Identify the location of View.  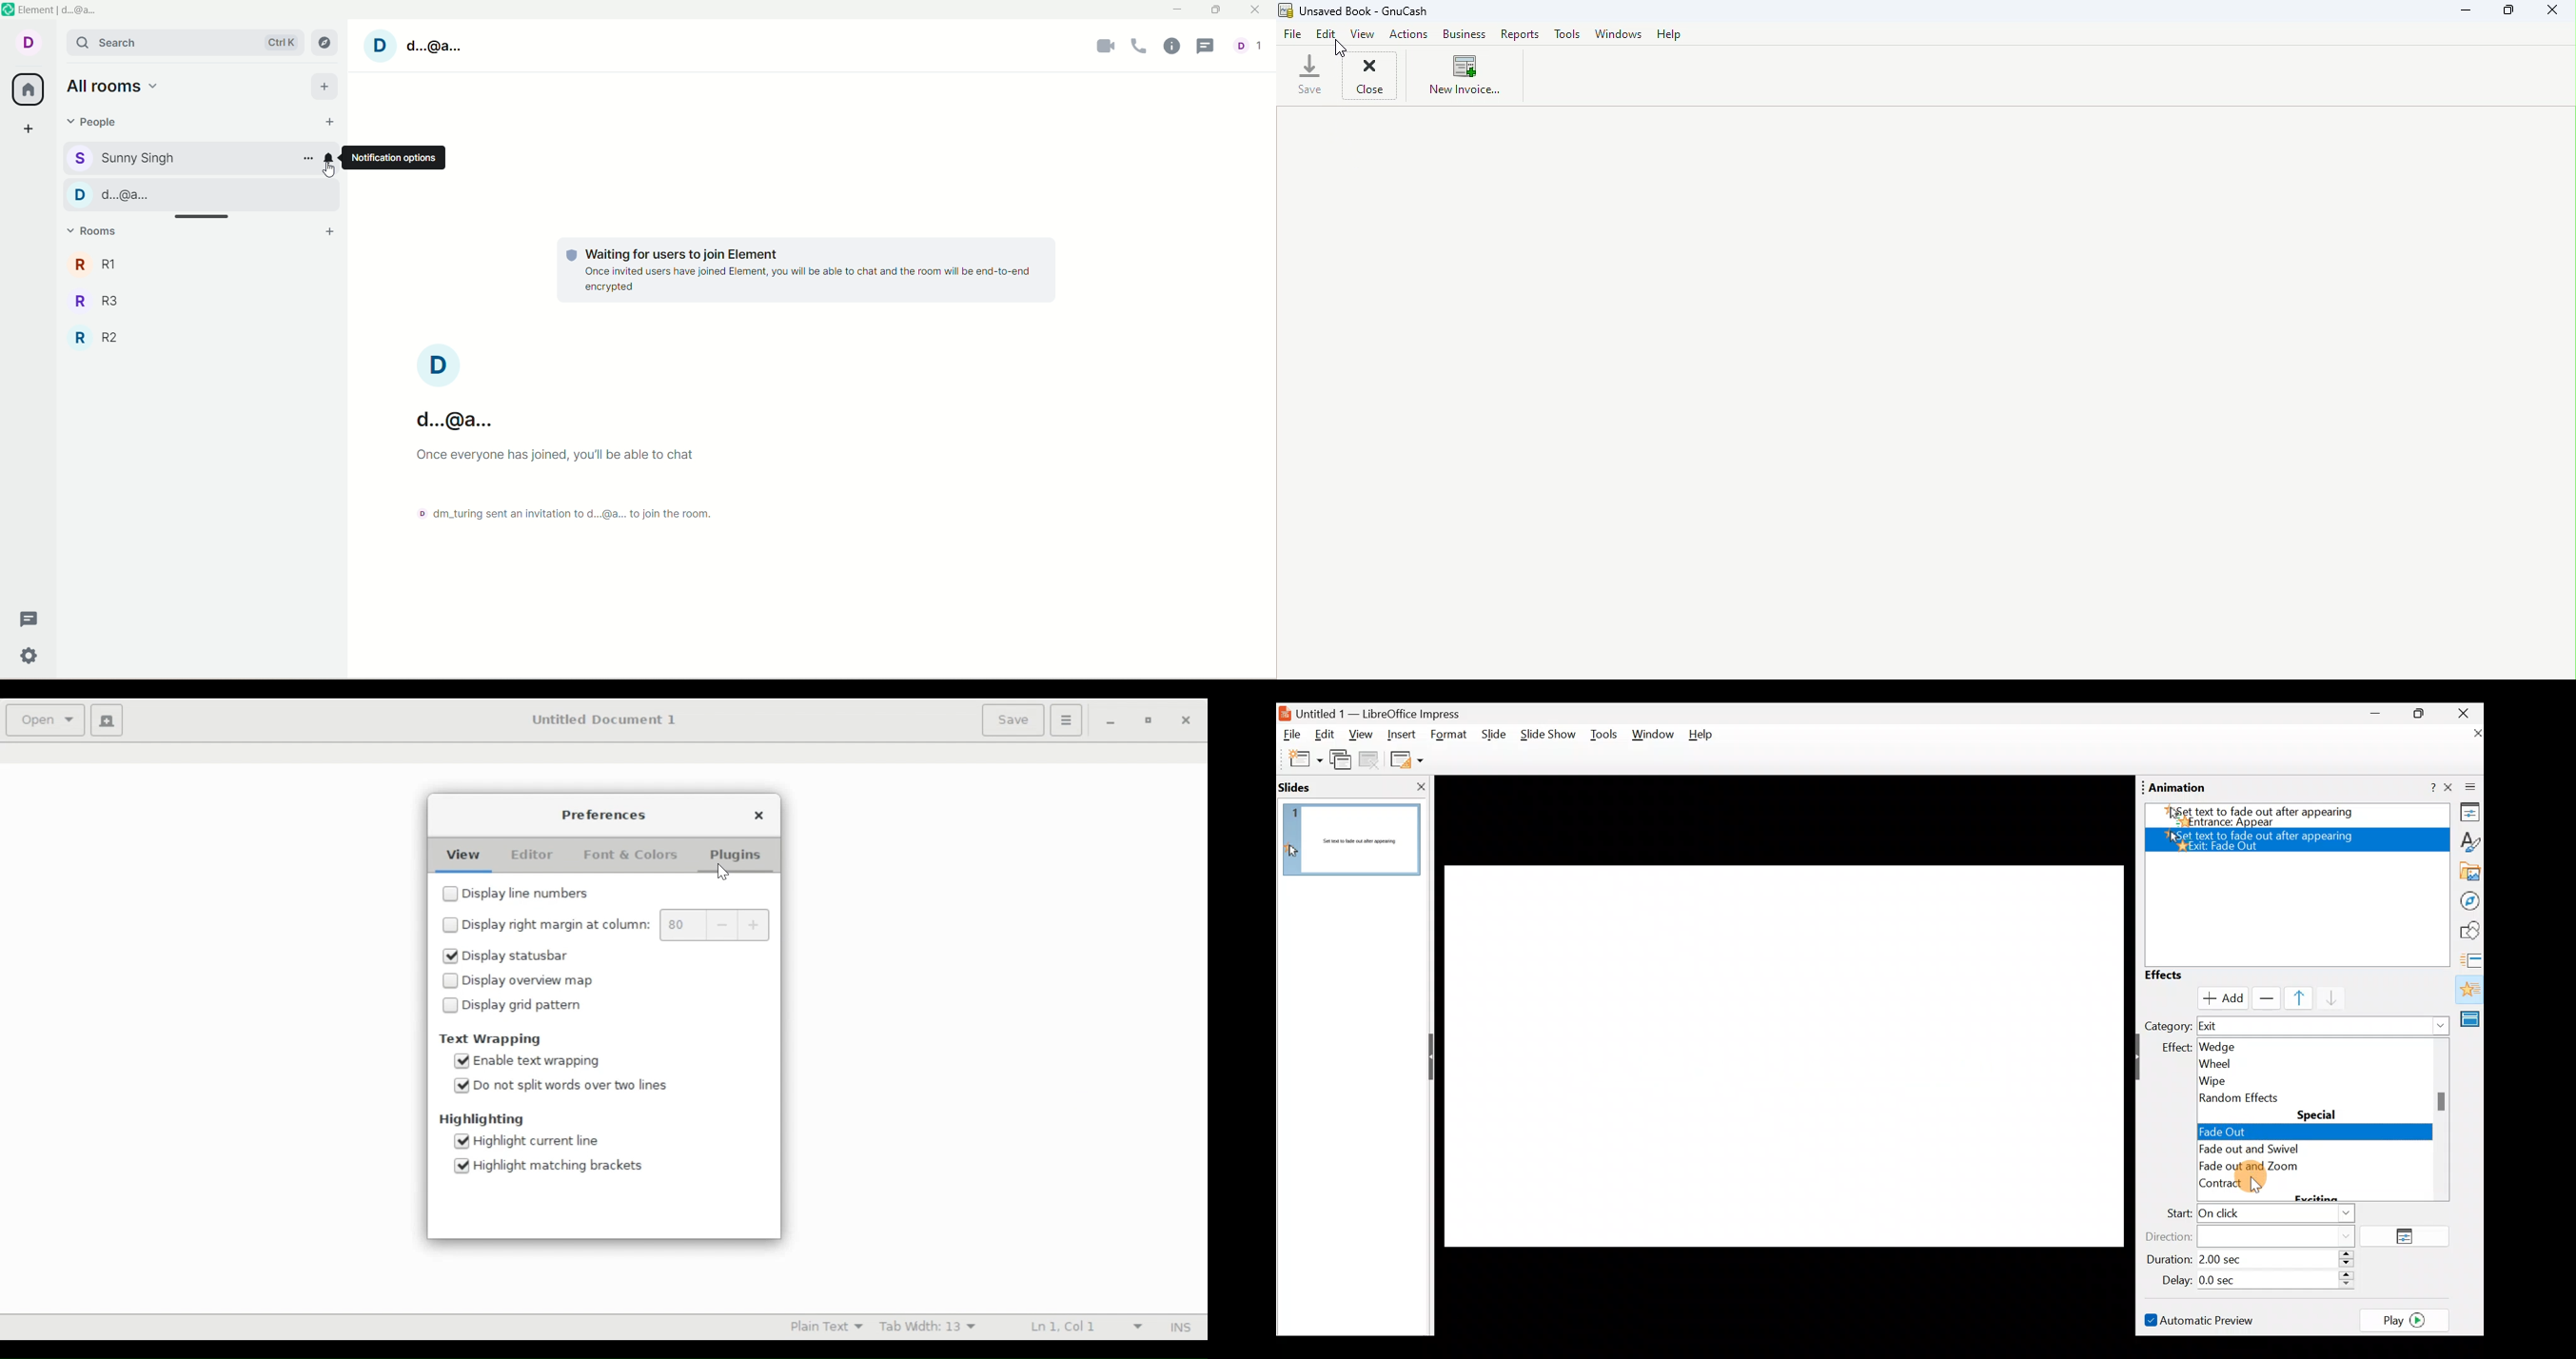
(1360, 738).